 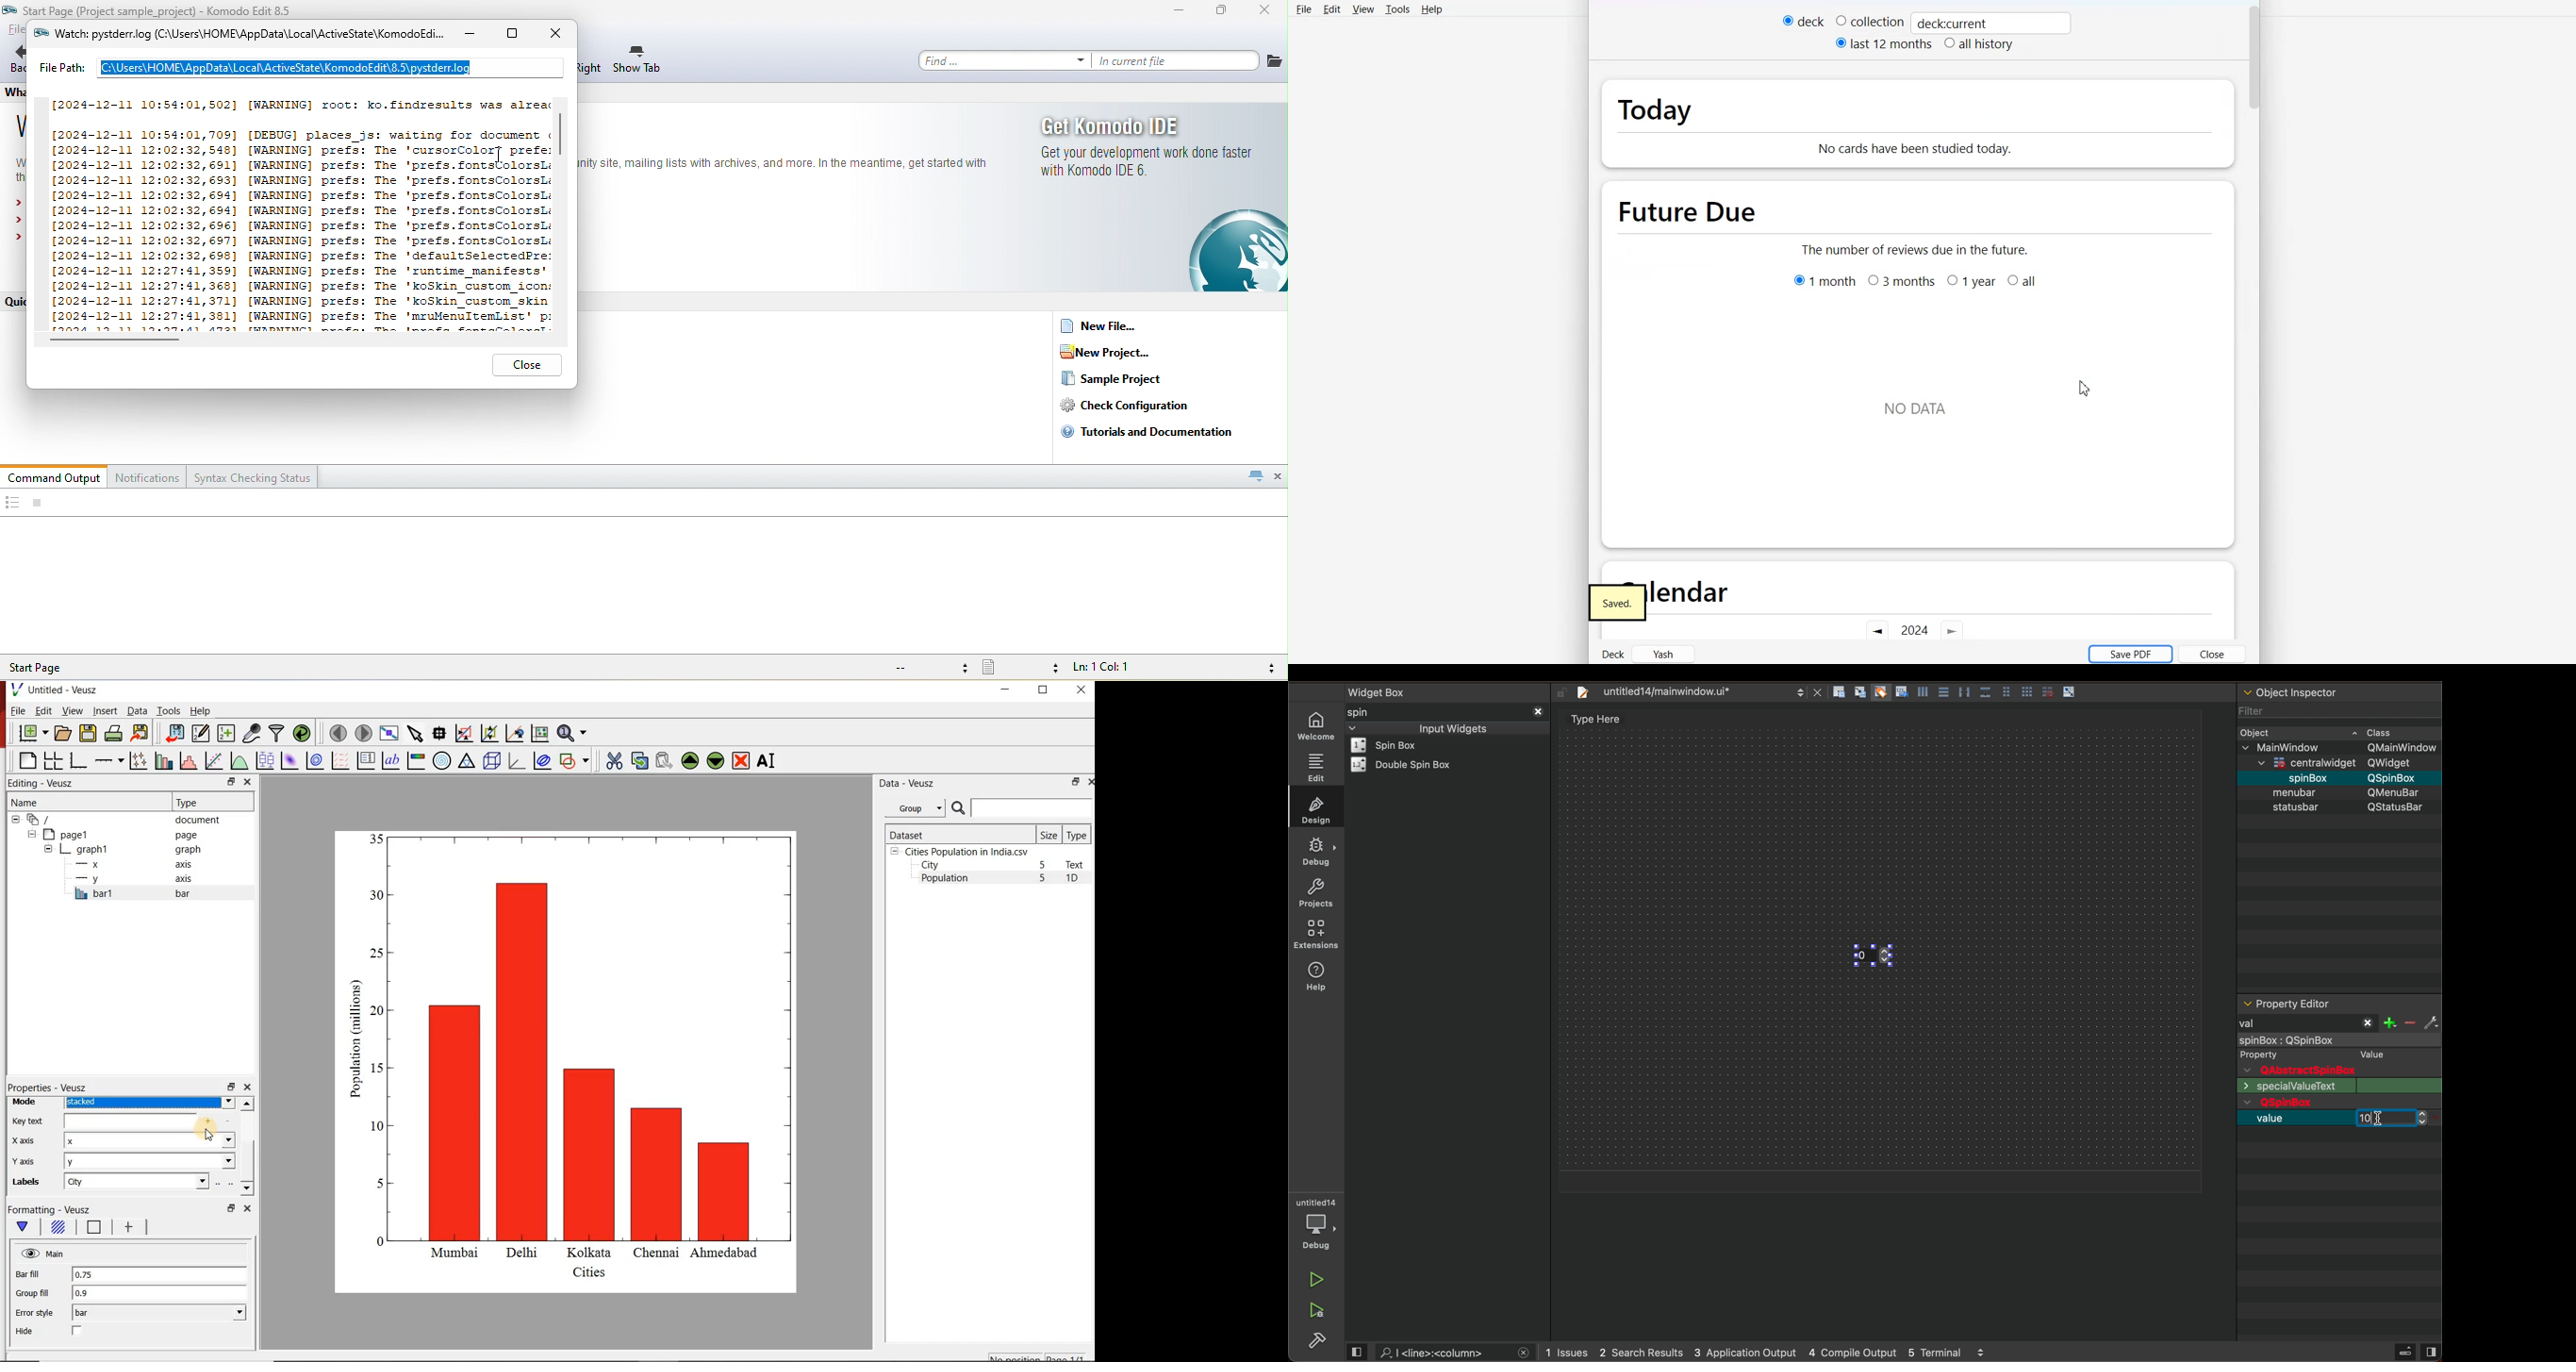 I want to click on x axis, so click(x=136, y=864).